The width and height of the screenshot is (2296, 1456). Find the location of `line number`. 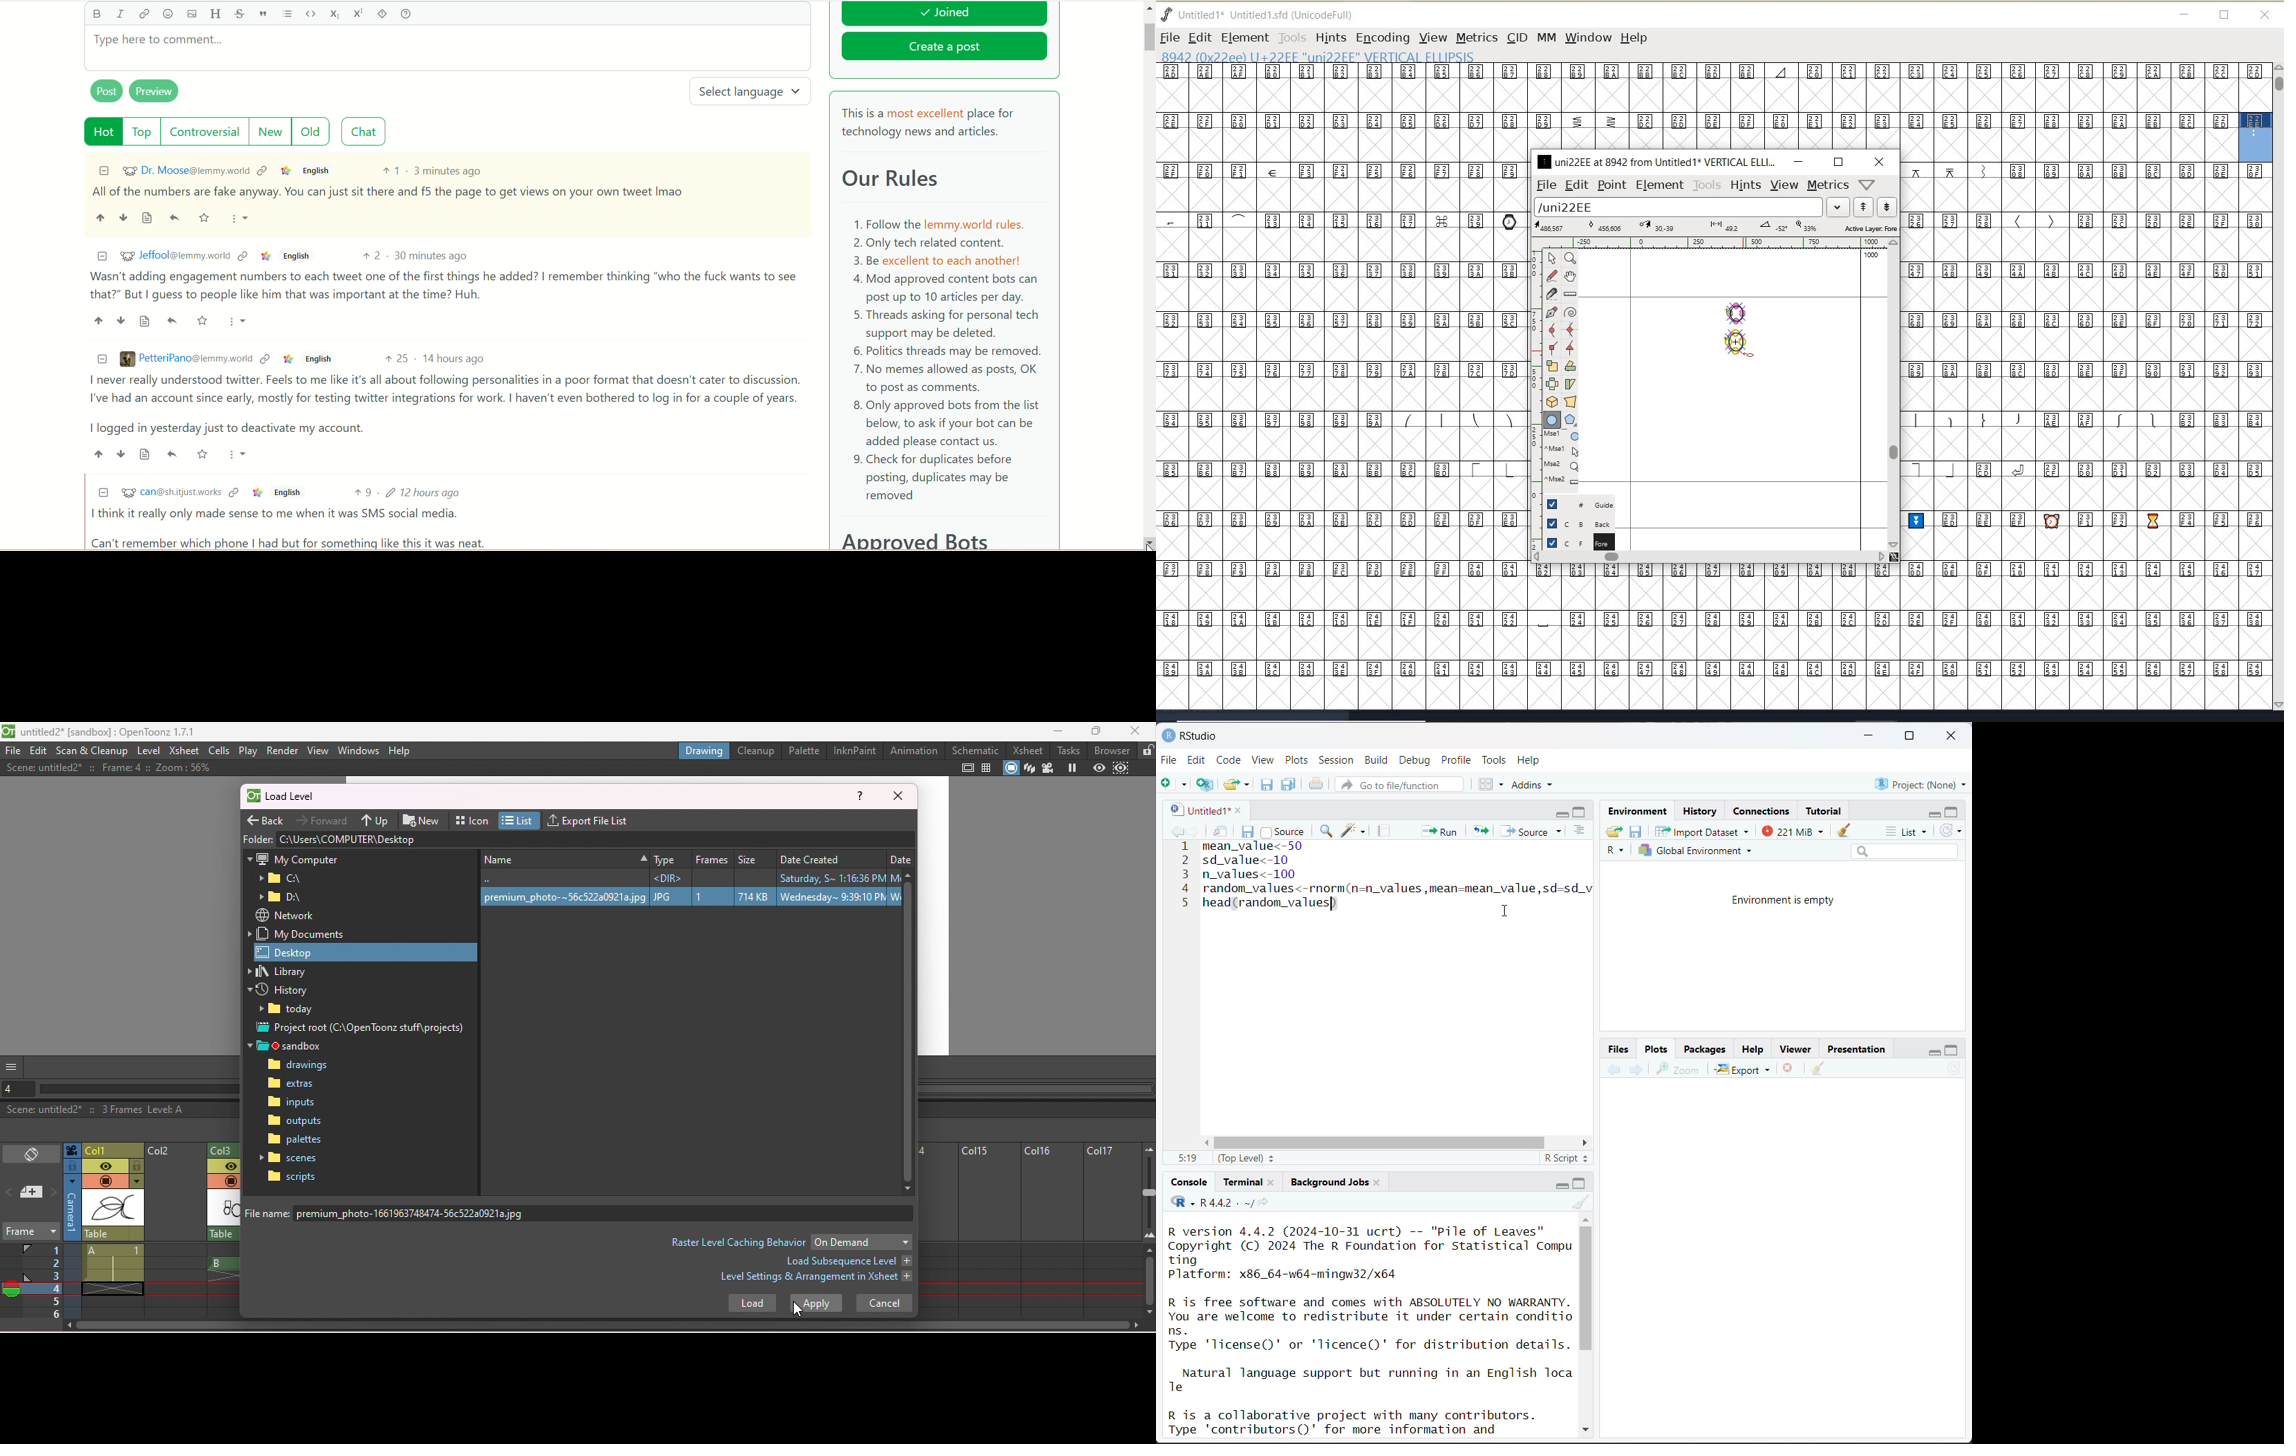

line number is located at coordinates (1184, 875).